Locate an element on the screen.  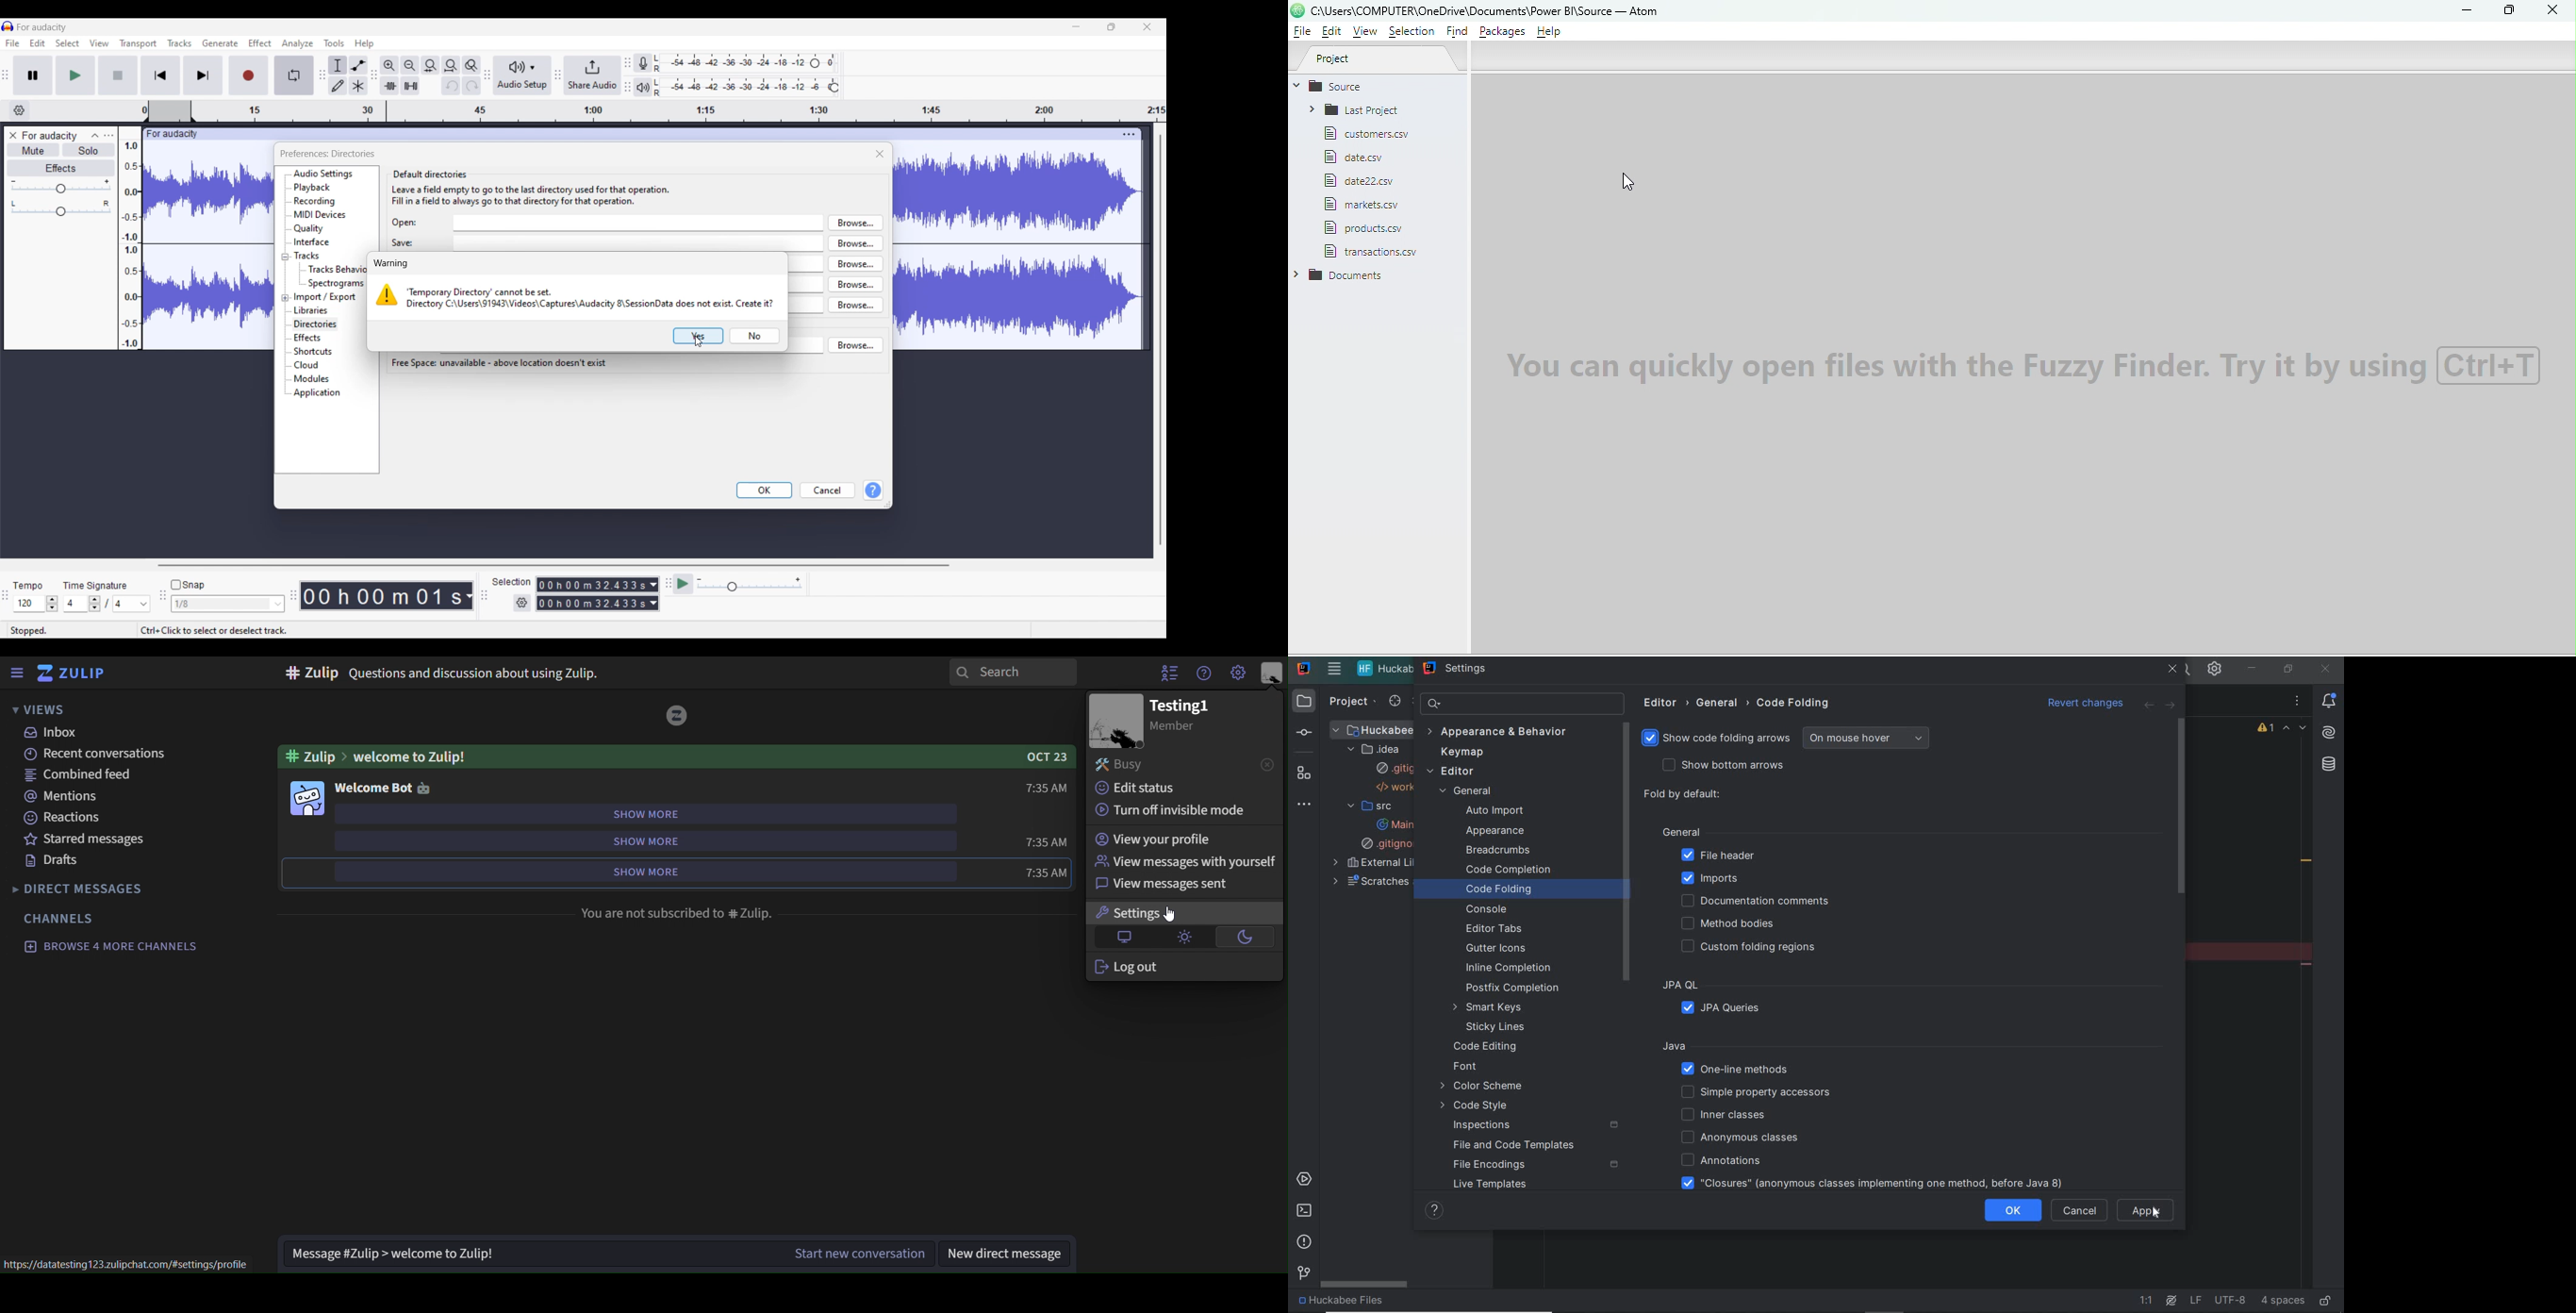
line separator is located at coordinates (2195, 1300).